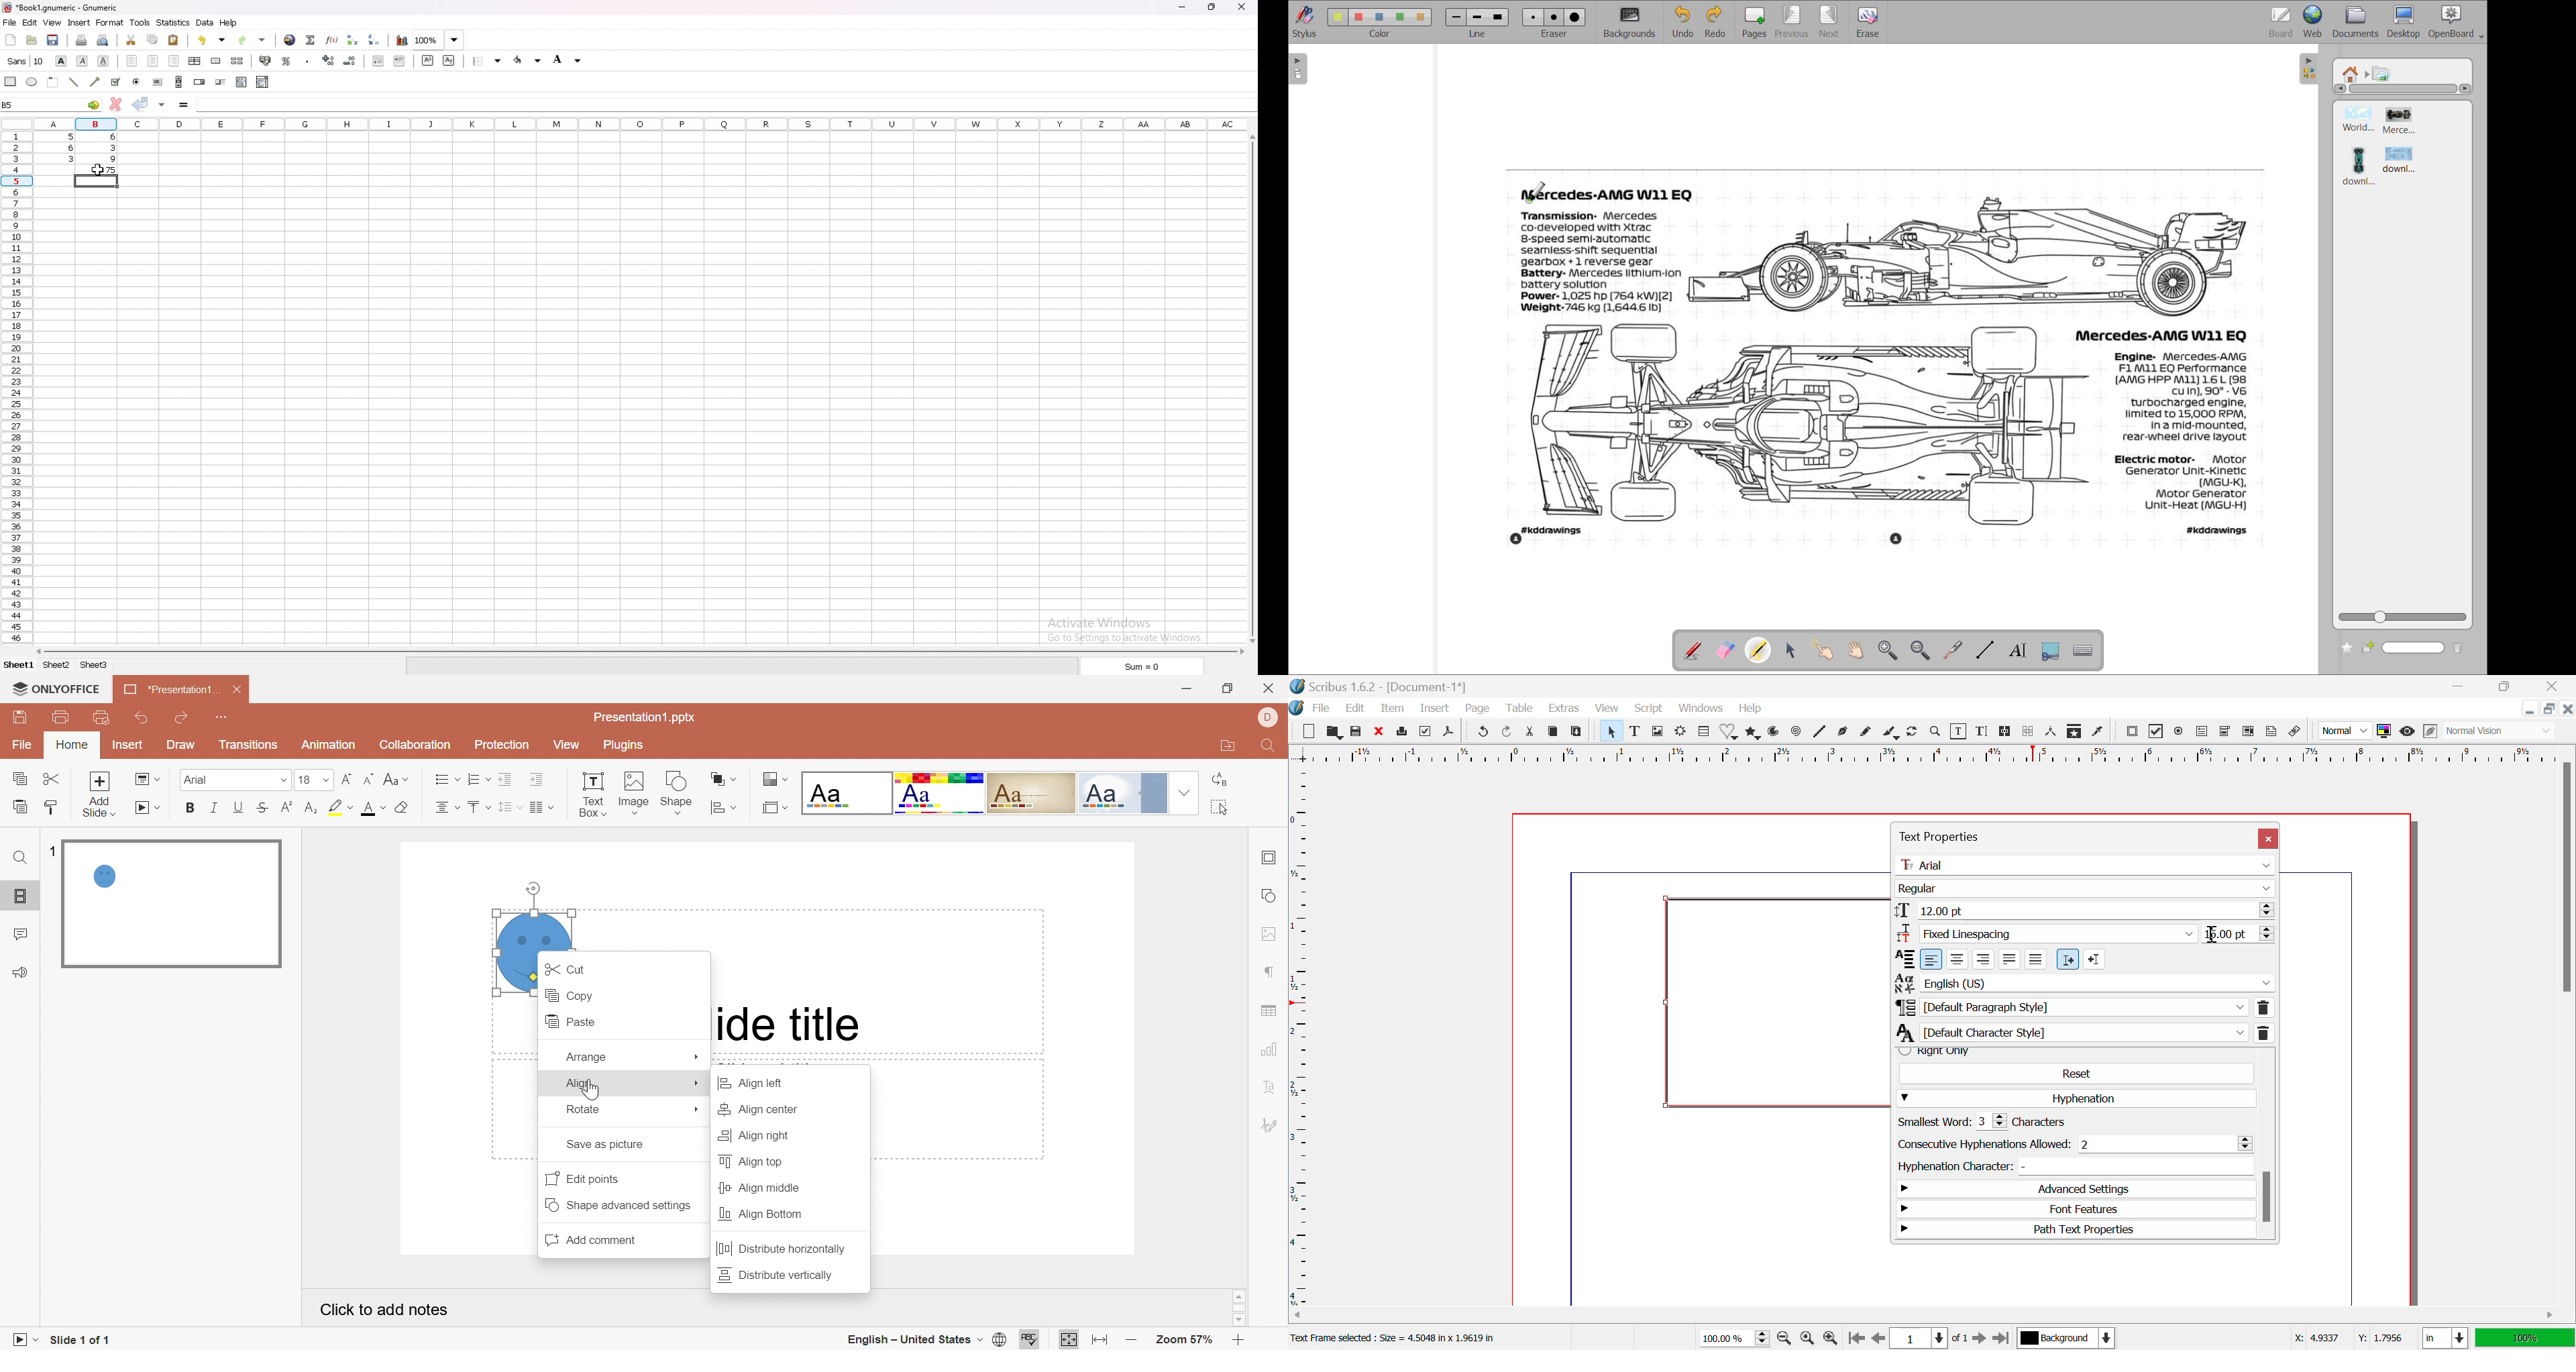 The image size is (2576, 1372). Describe the element at coordinates (566, 745) in the screenshot. I see `View` at that location.